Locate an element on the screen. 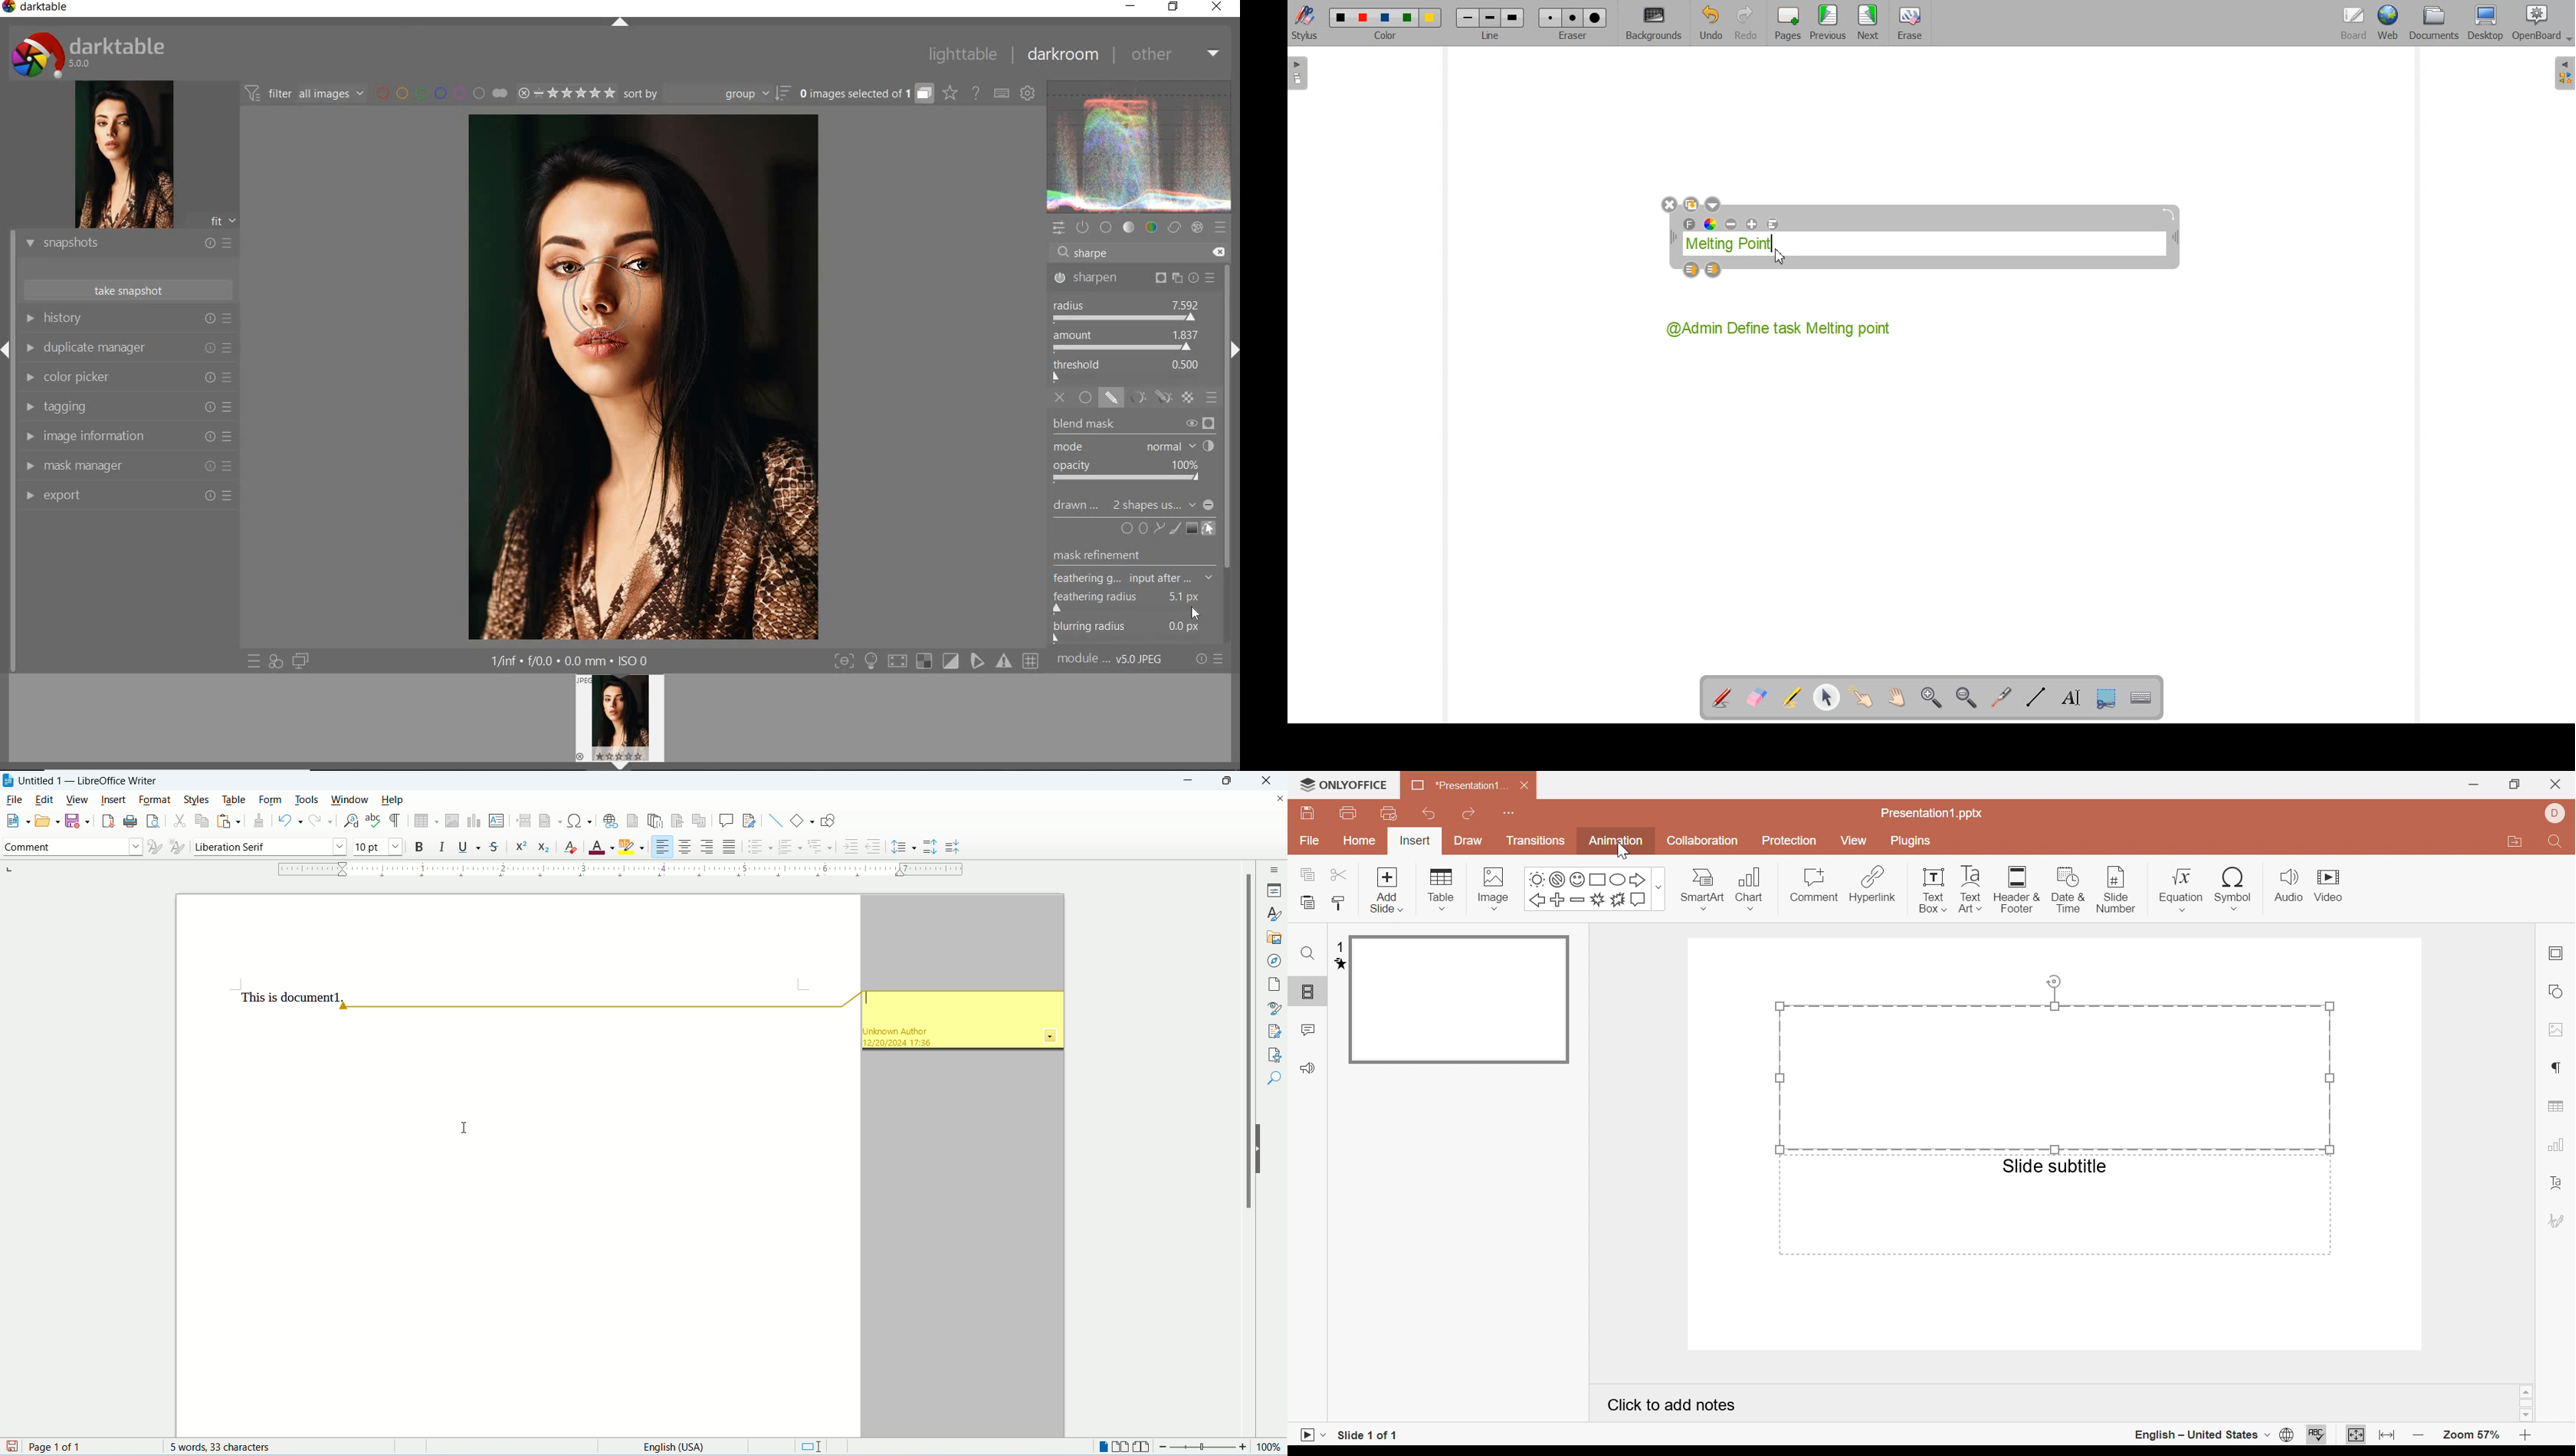 This screenshot has height=1456, width=2576. print is located at coordinates (128, 821).